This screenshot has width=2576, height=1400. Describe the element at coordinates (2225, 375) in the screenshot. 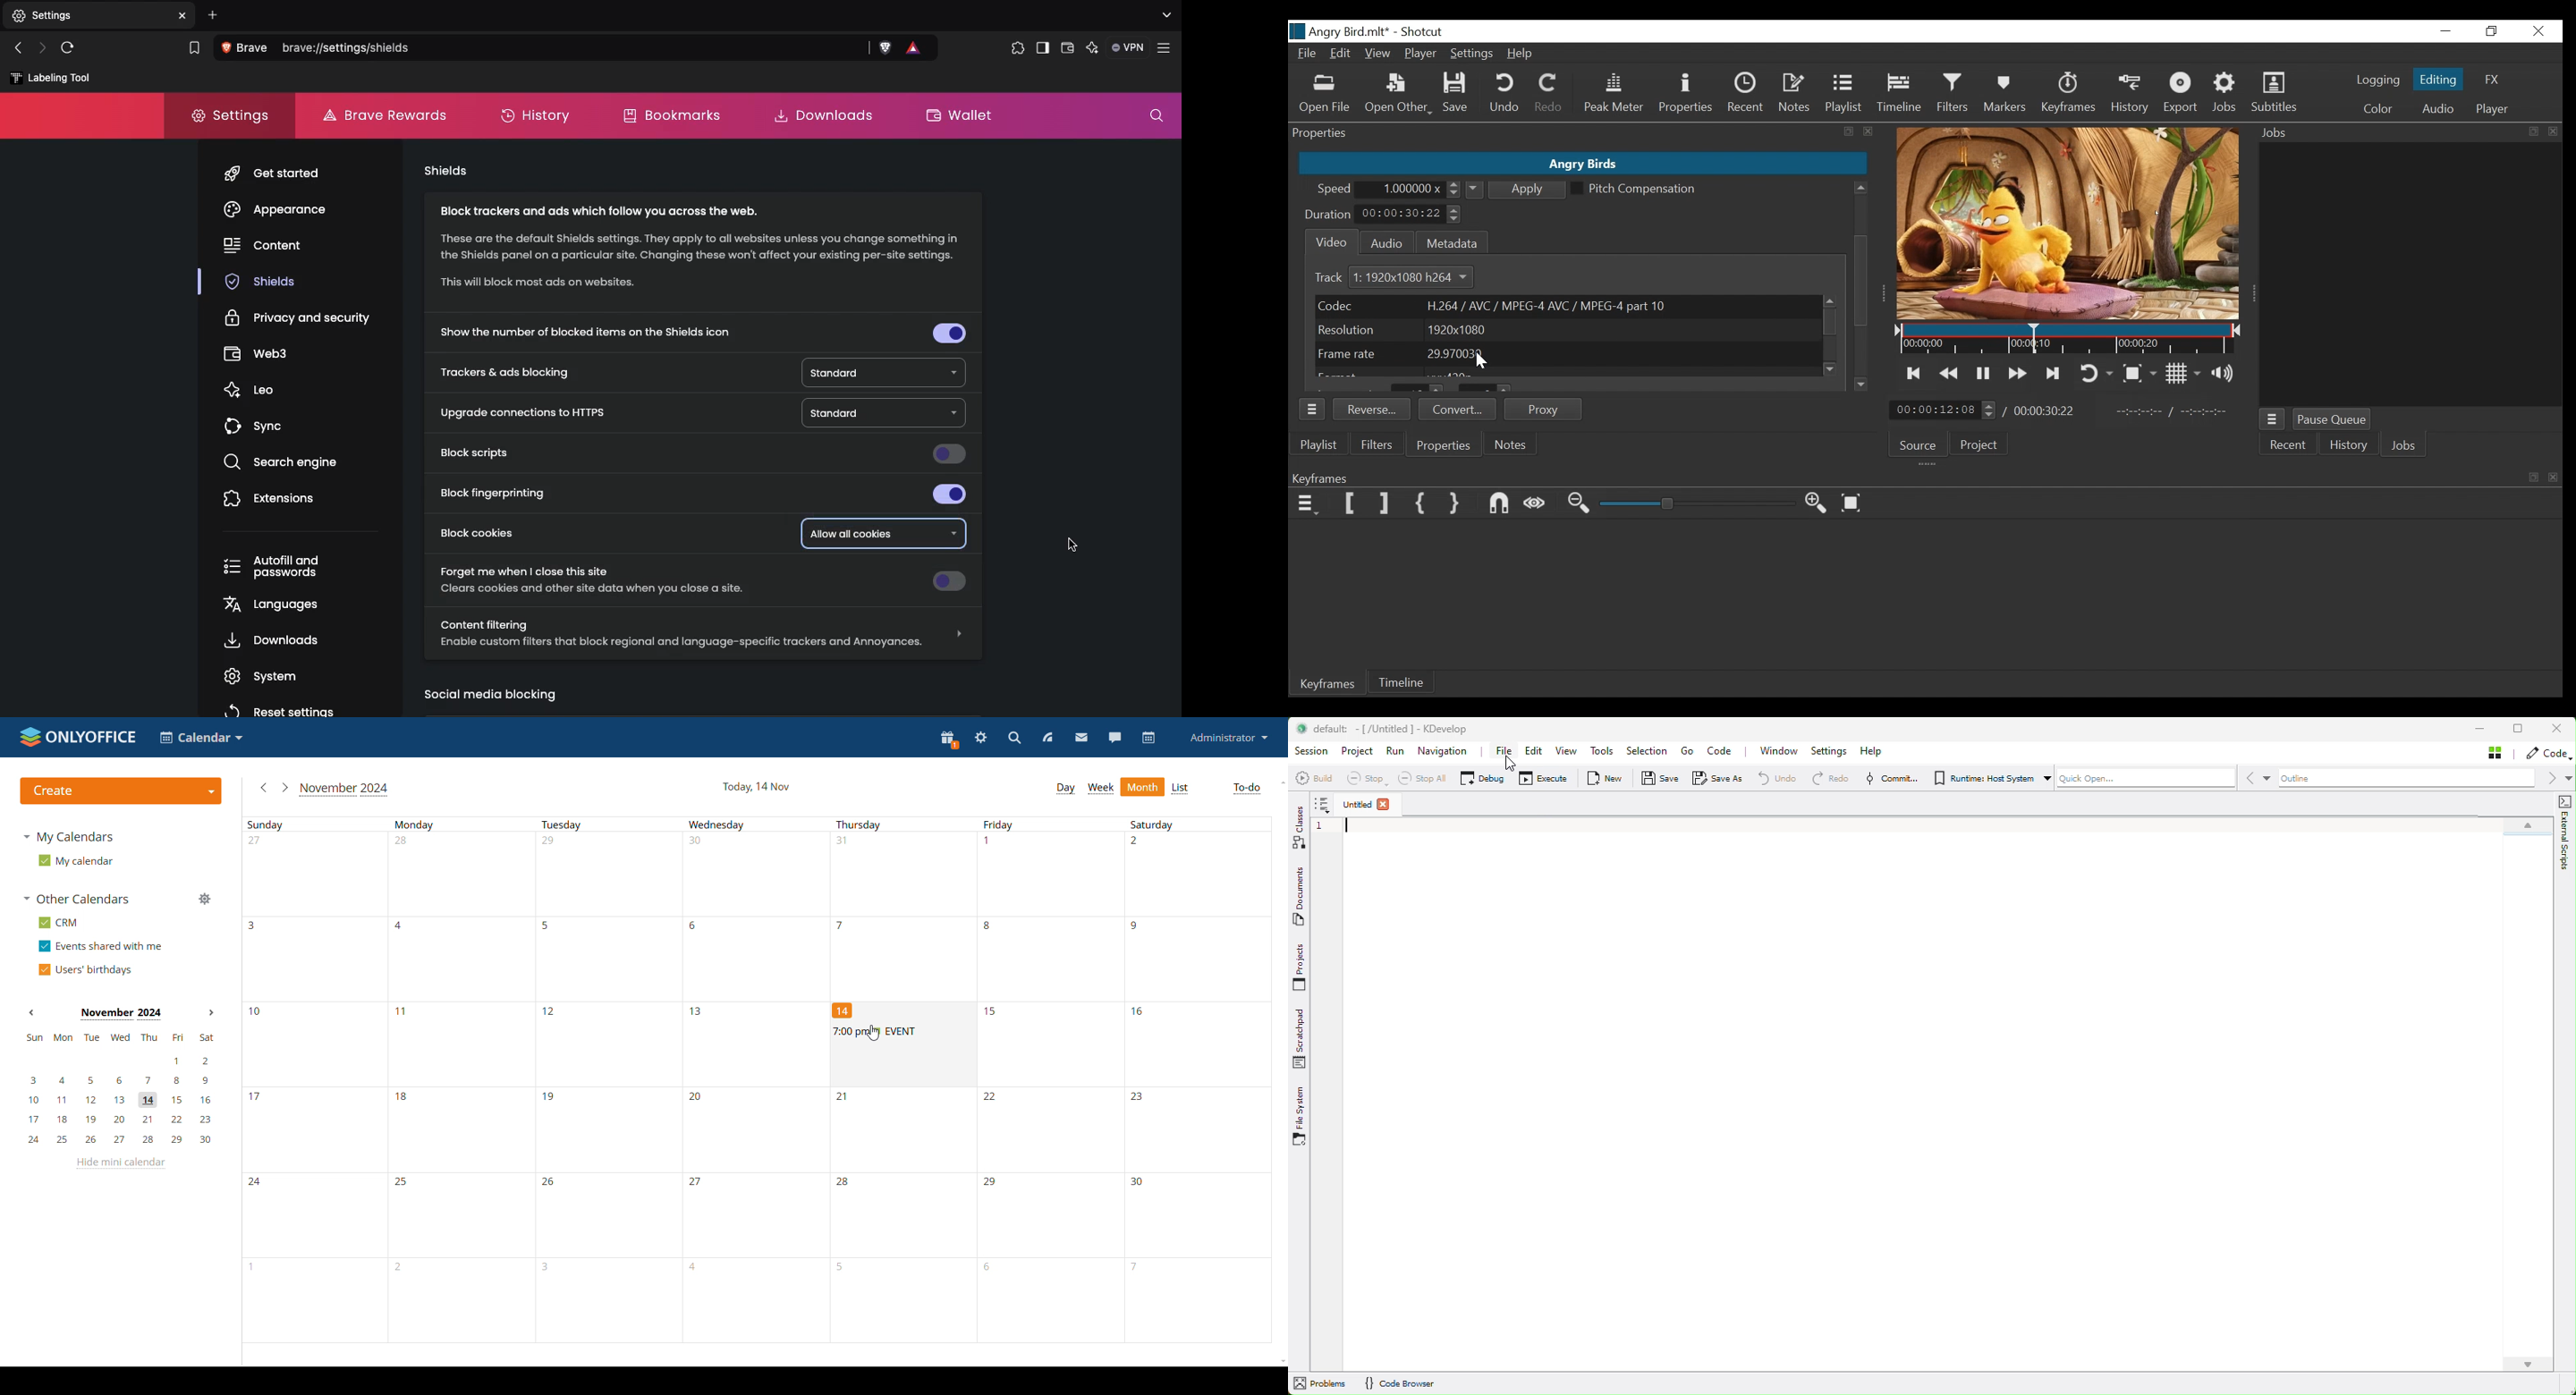

I see `Show volume control` at that location.